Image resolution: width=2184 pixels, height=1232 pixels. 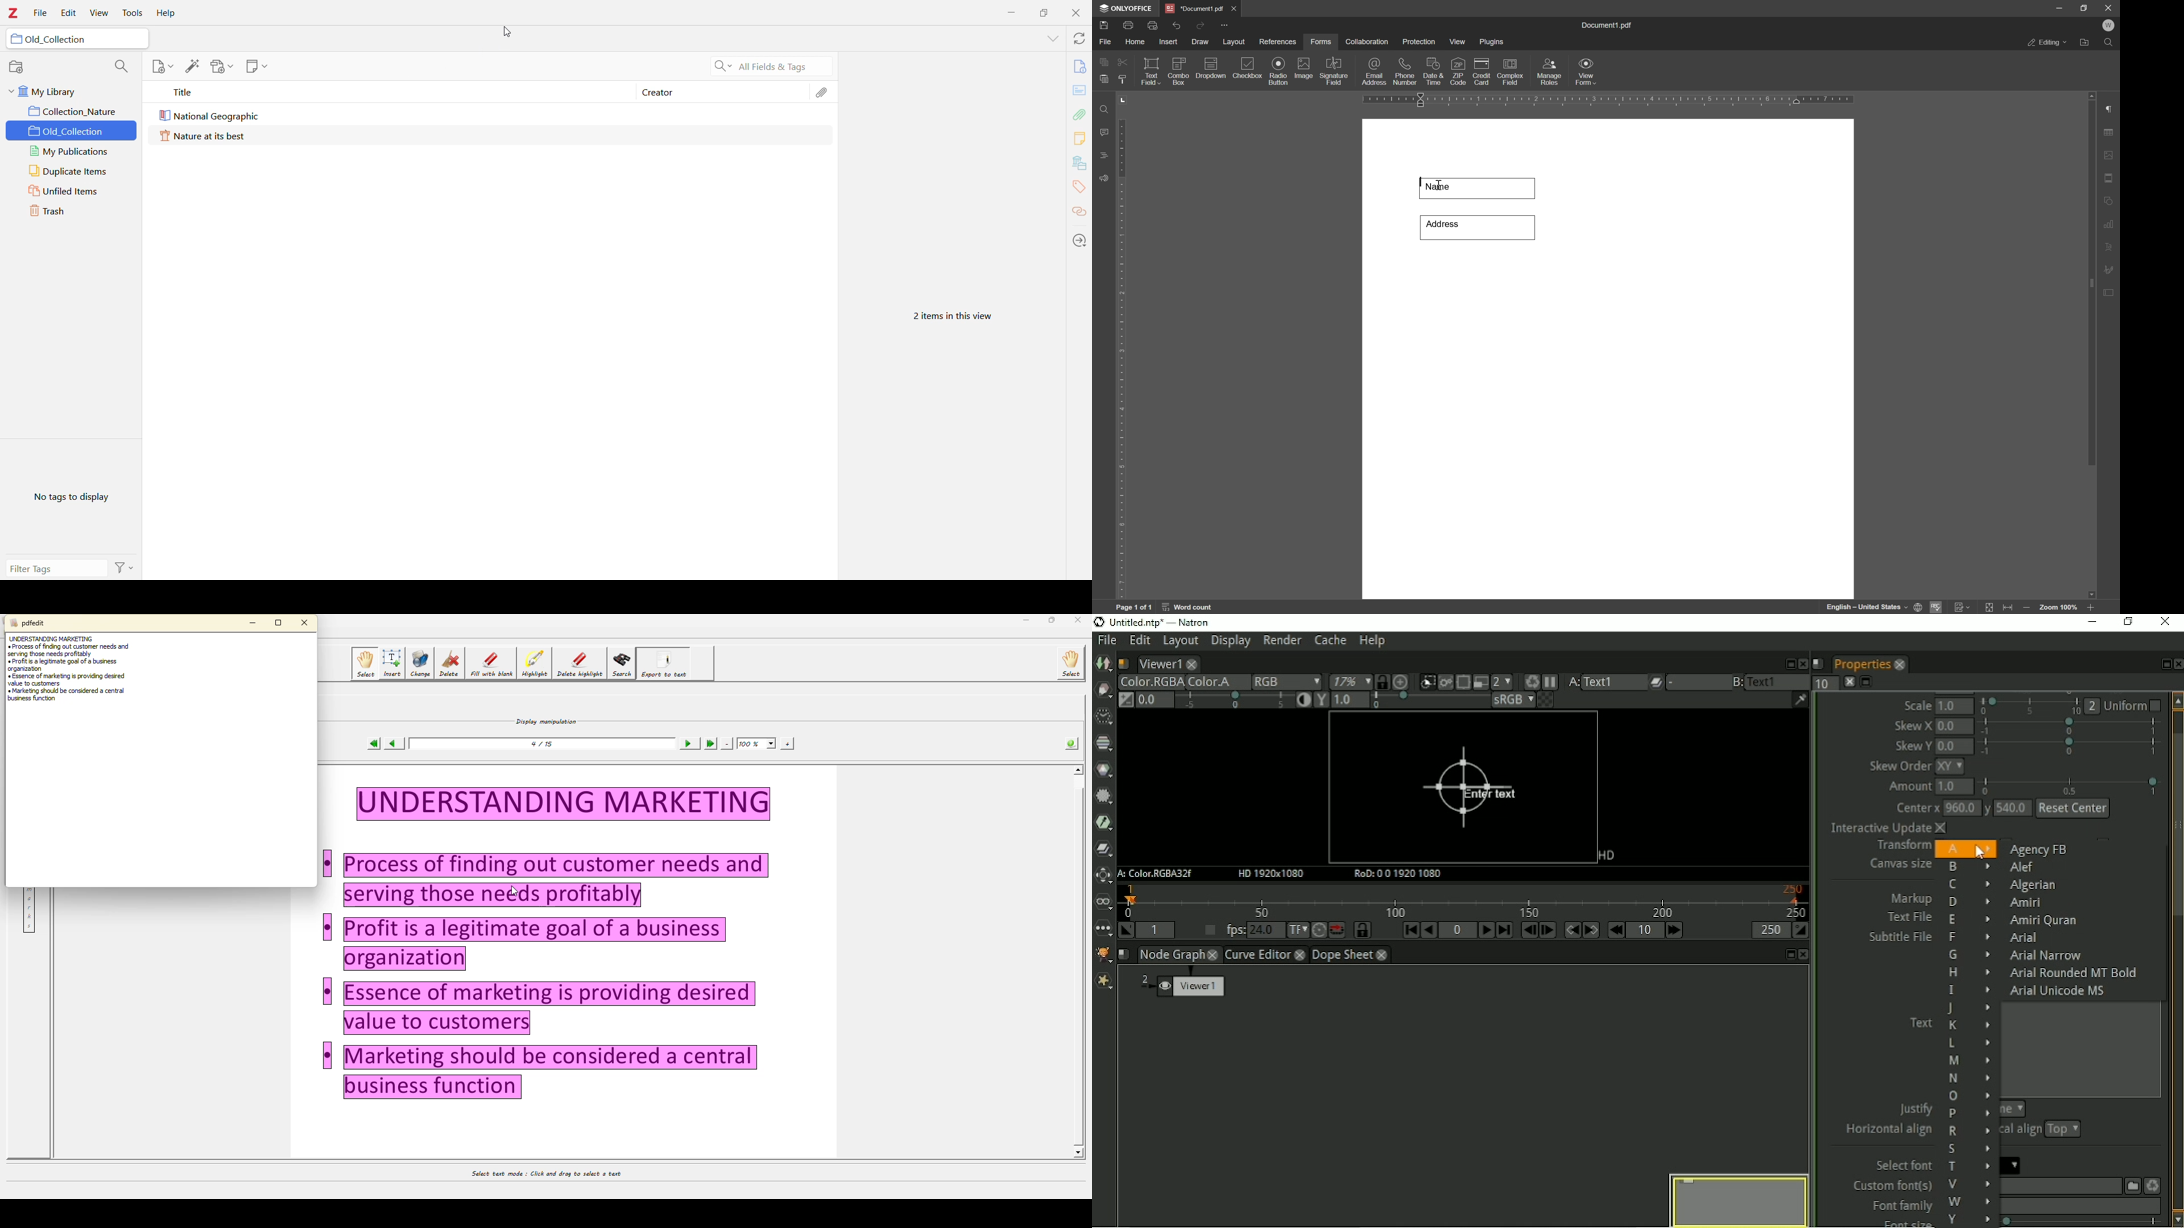 What do you see at coordinates (2111, 199) in the screenshot?
I see `shape` at bounding box center [2111, 199].